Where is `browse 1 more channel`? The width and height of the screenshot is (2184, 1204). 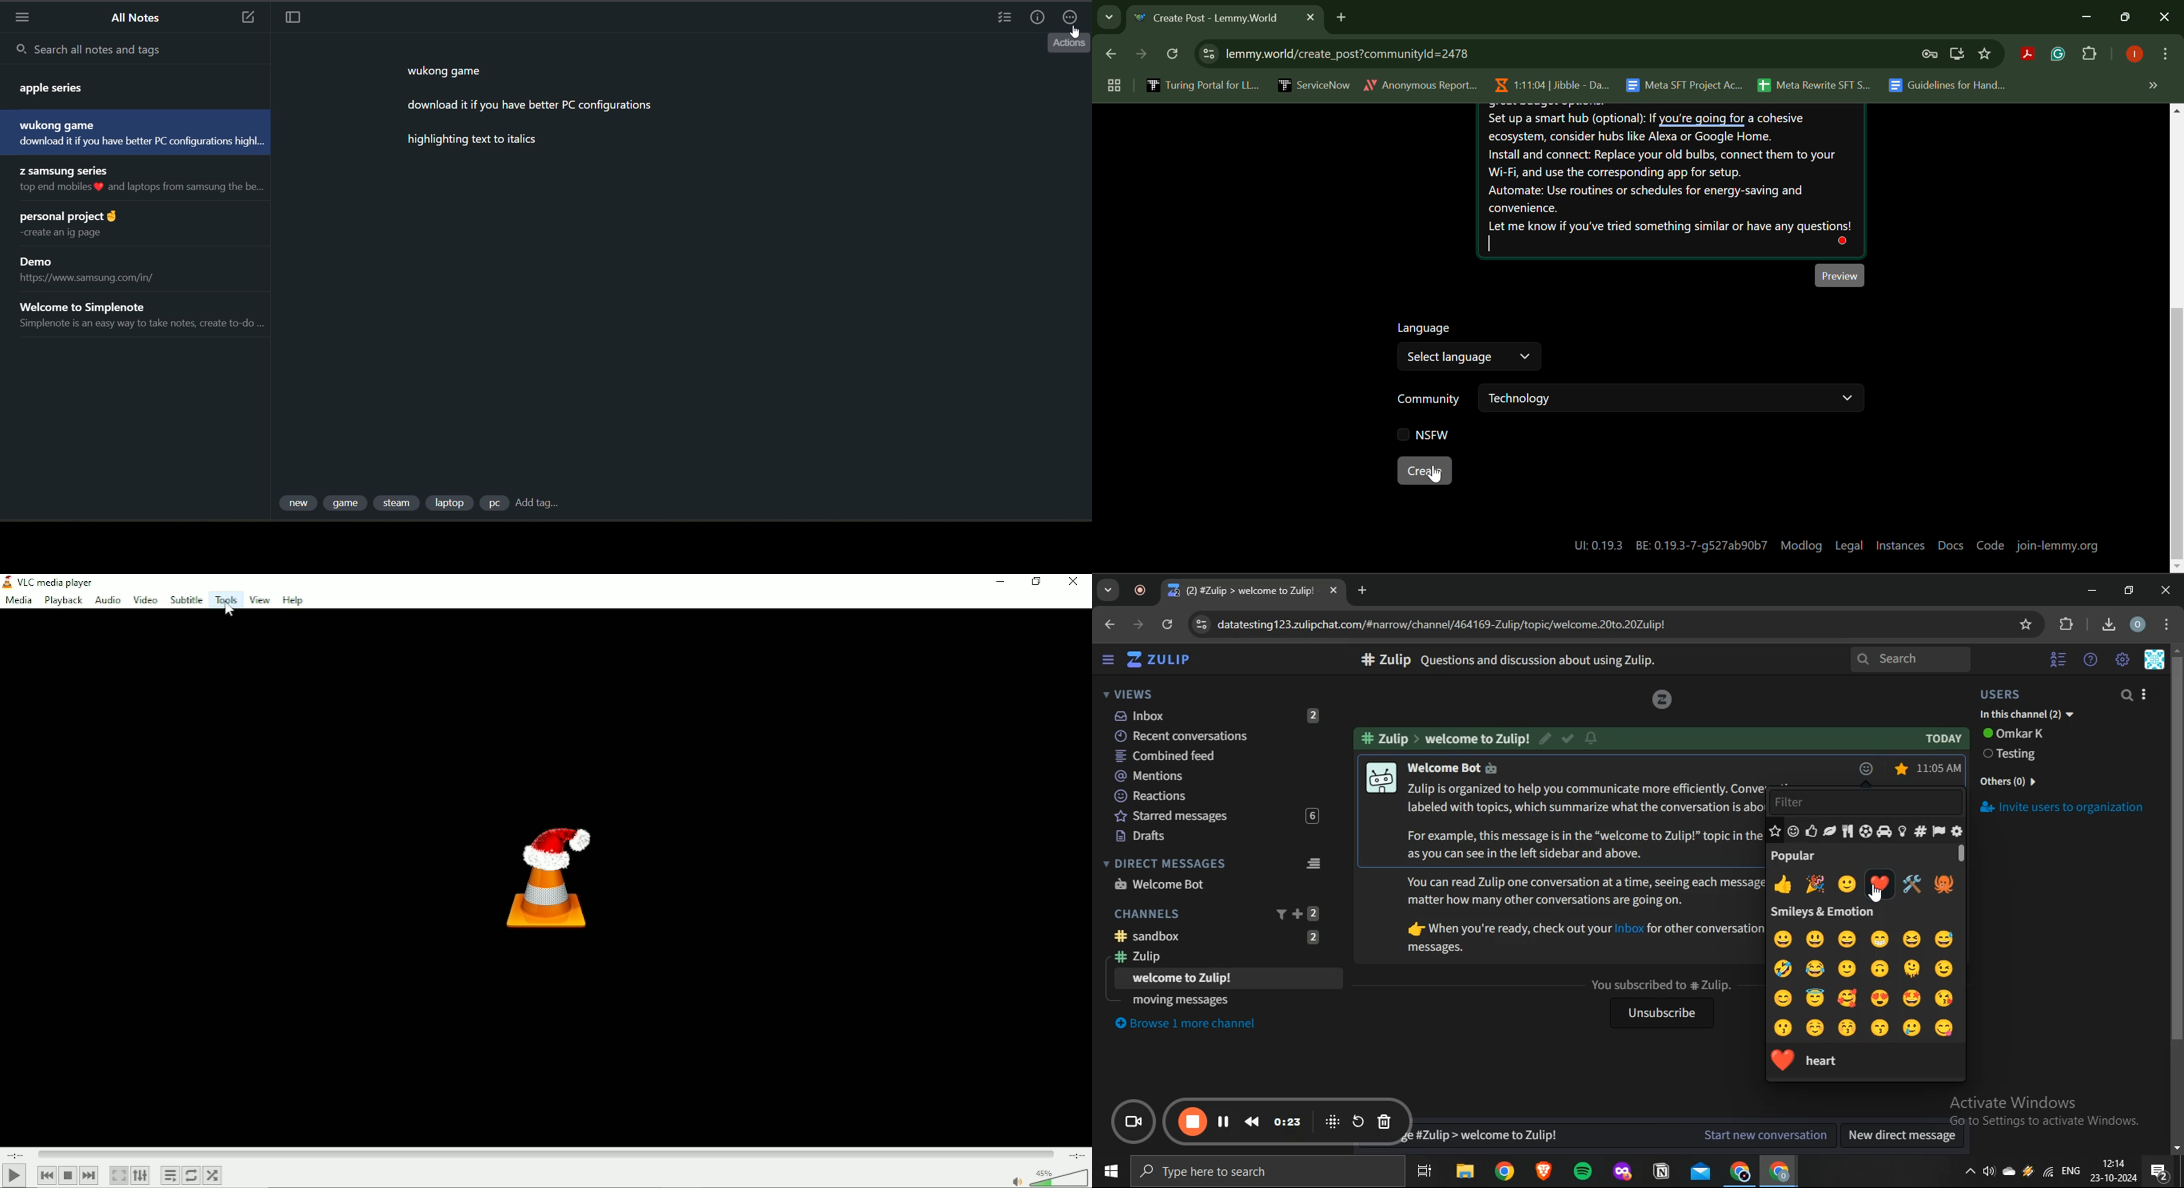
browse 1 more channel is located at coordinates (1194, 1023).